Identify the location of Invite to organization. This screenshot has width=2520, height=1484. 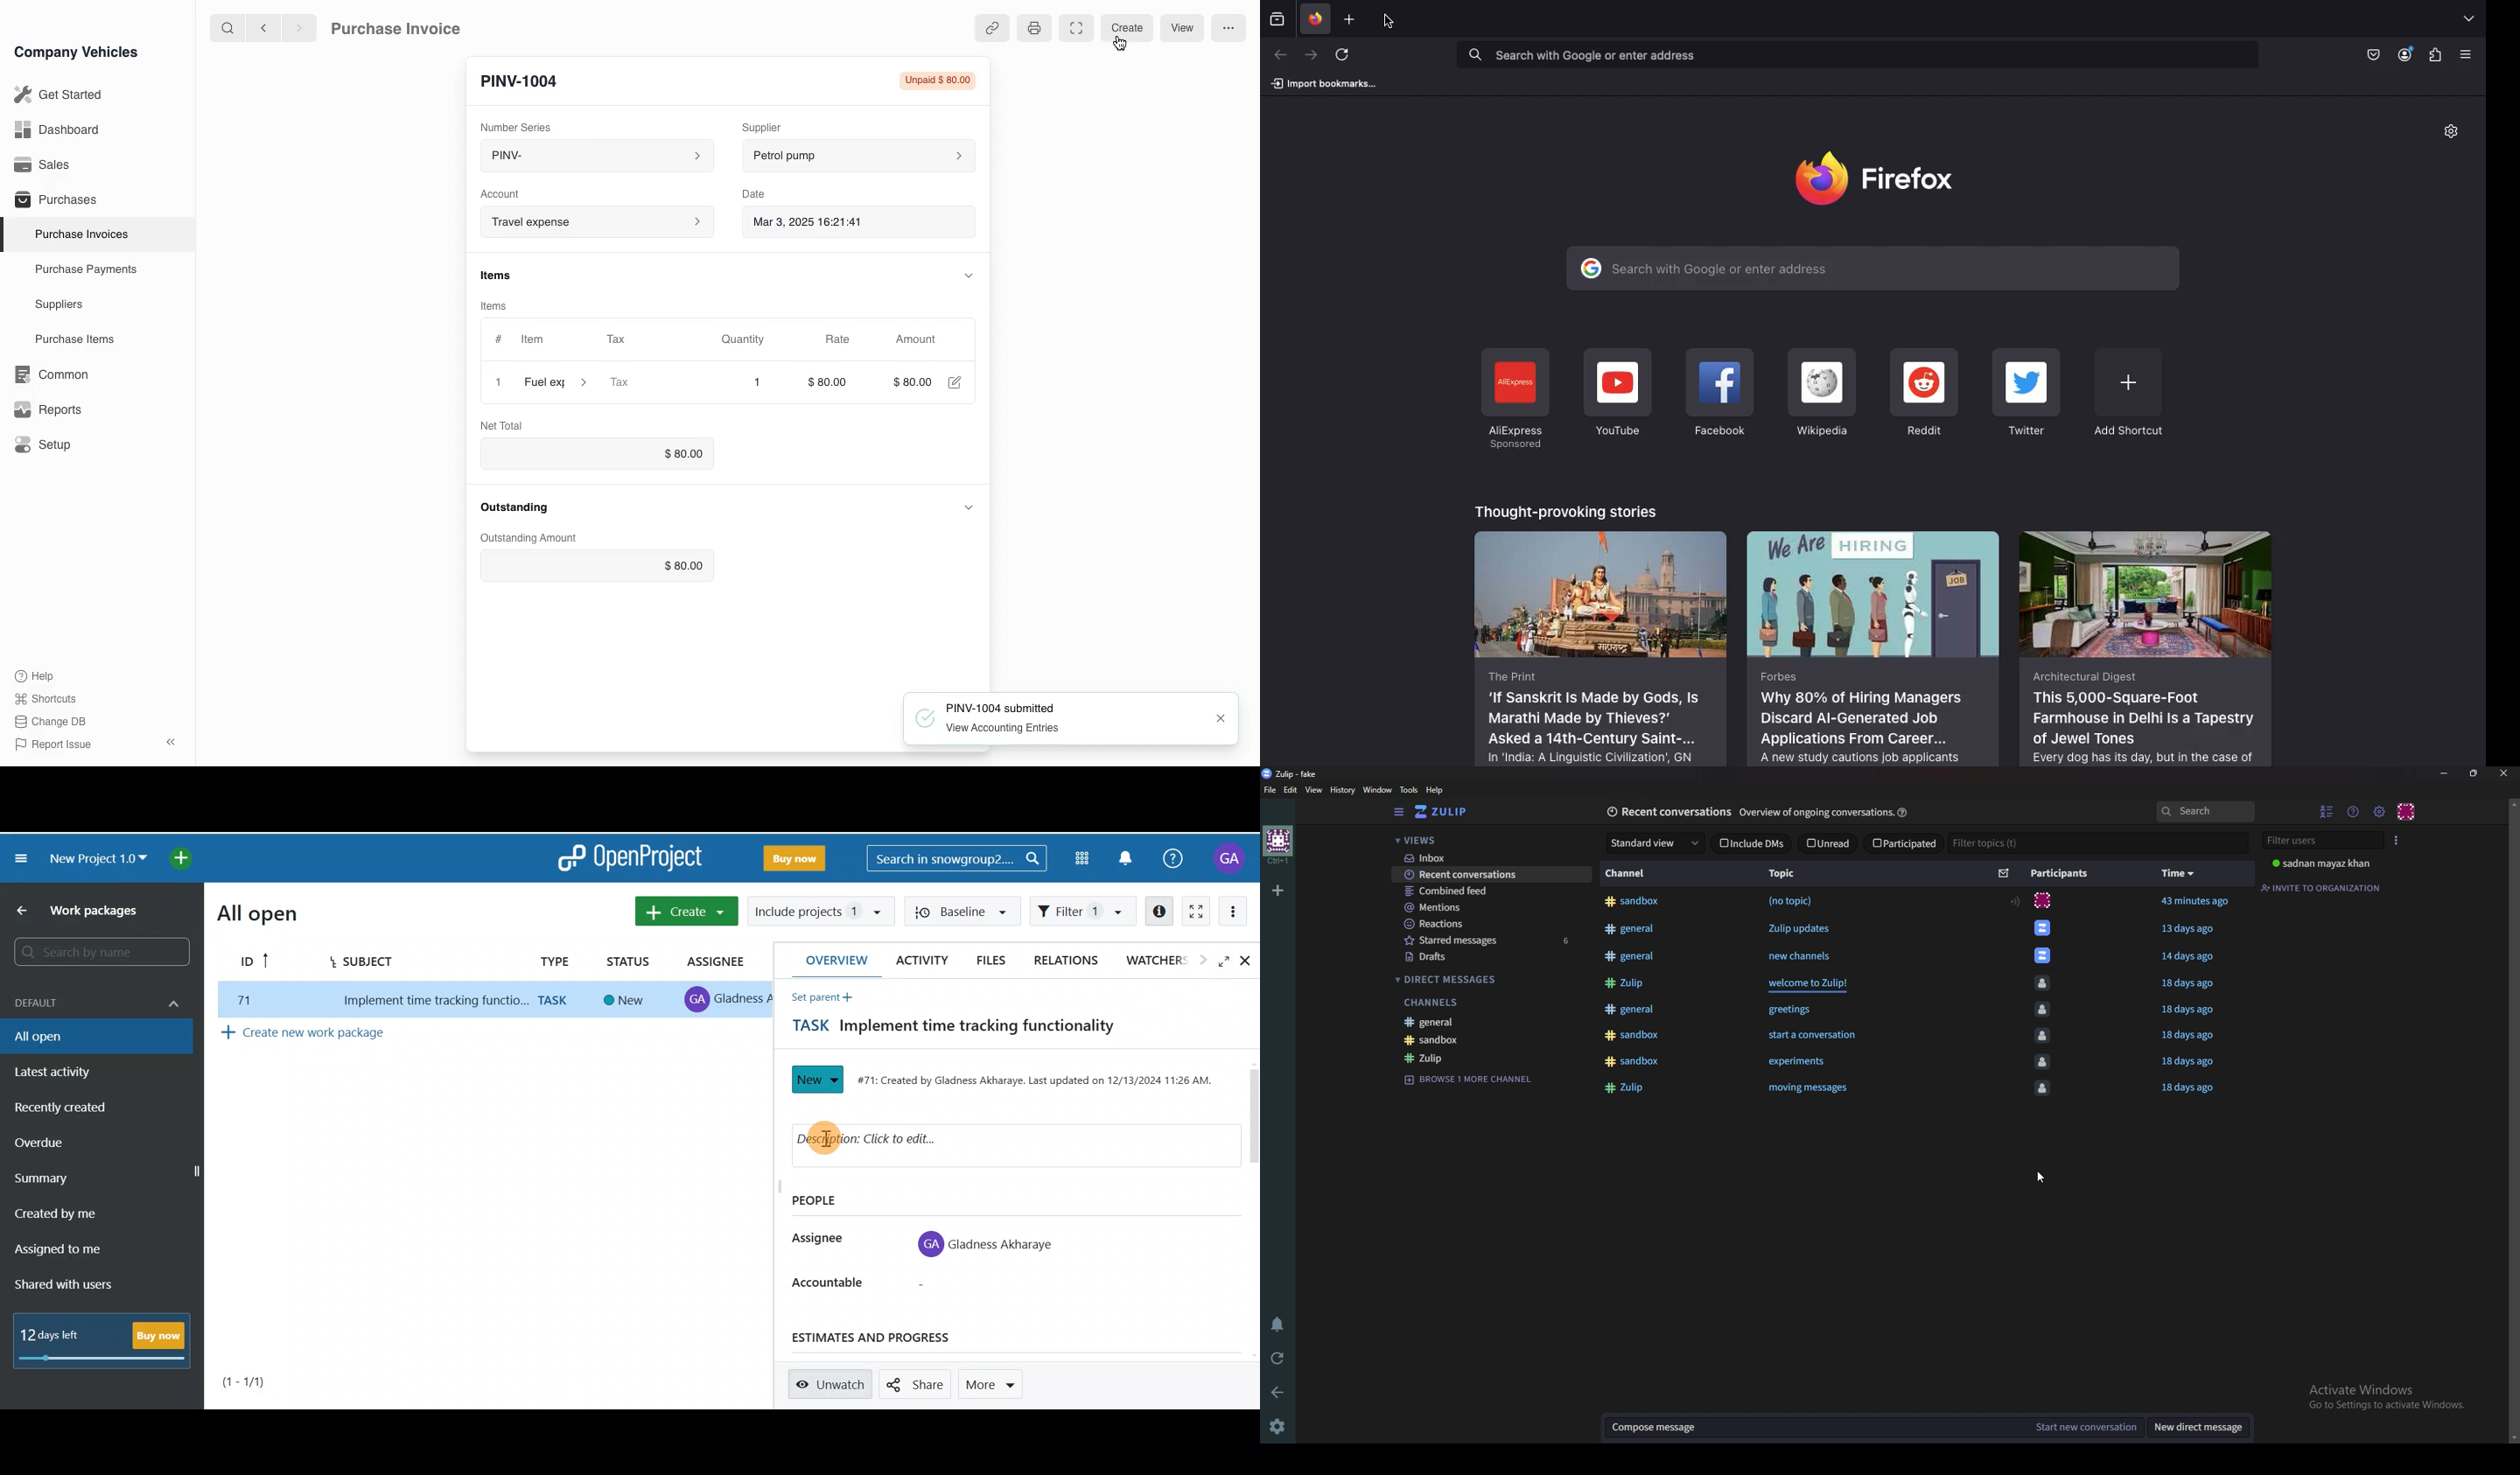
(2324, 886).